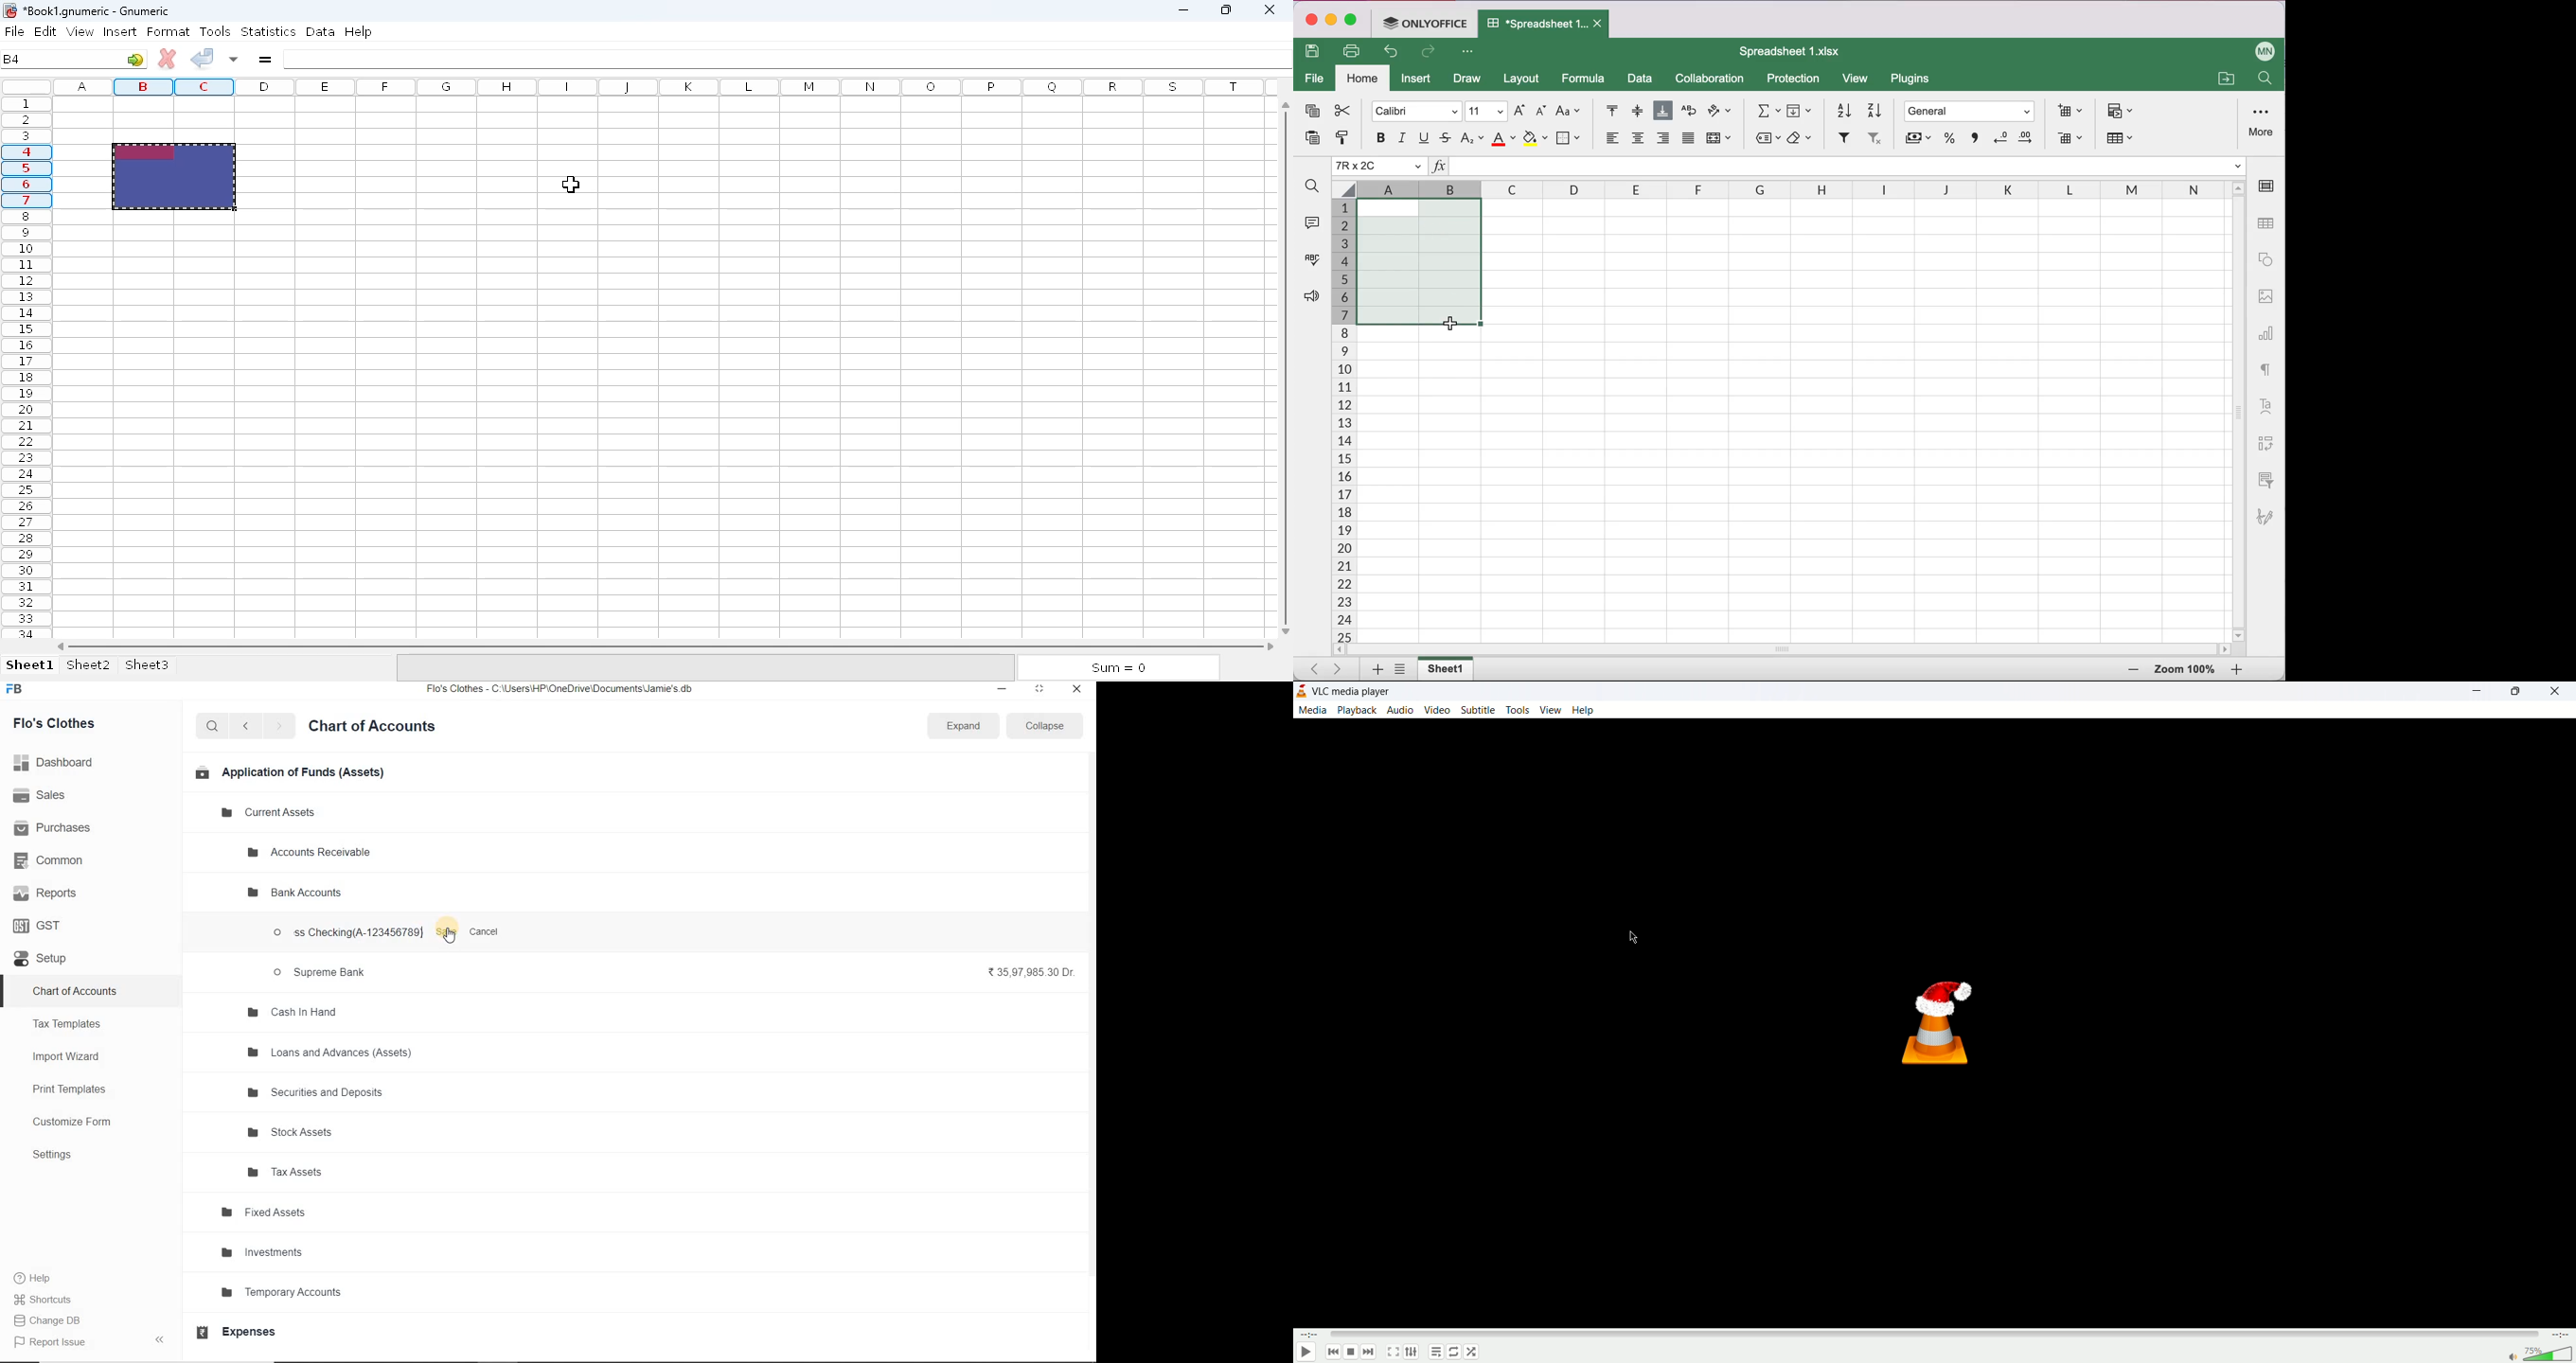  I want to click on Dashboard, so click(58, 761).